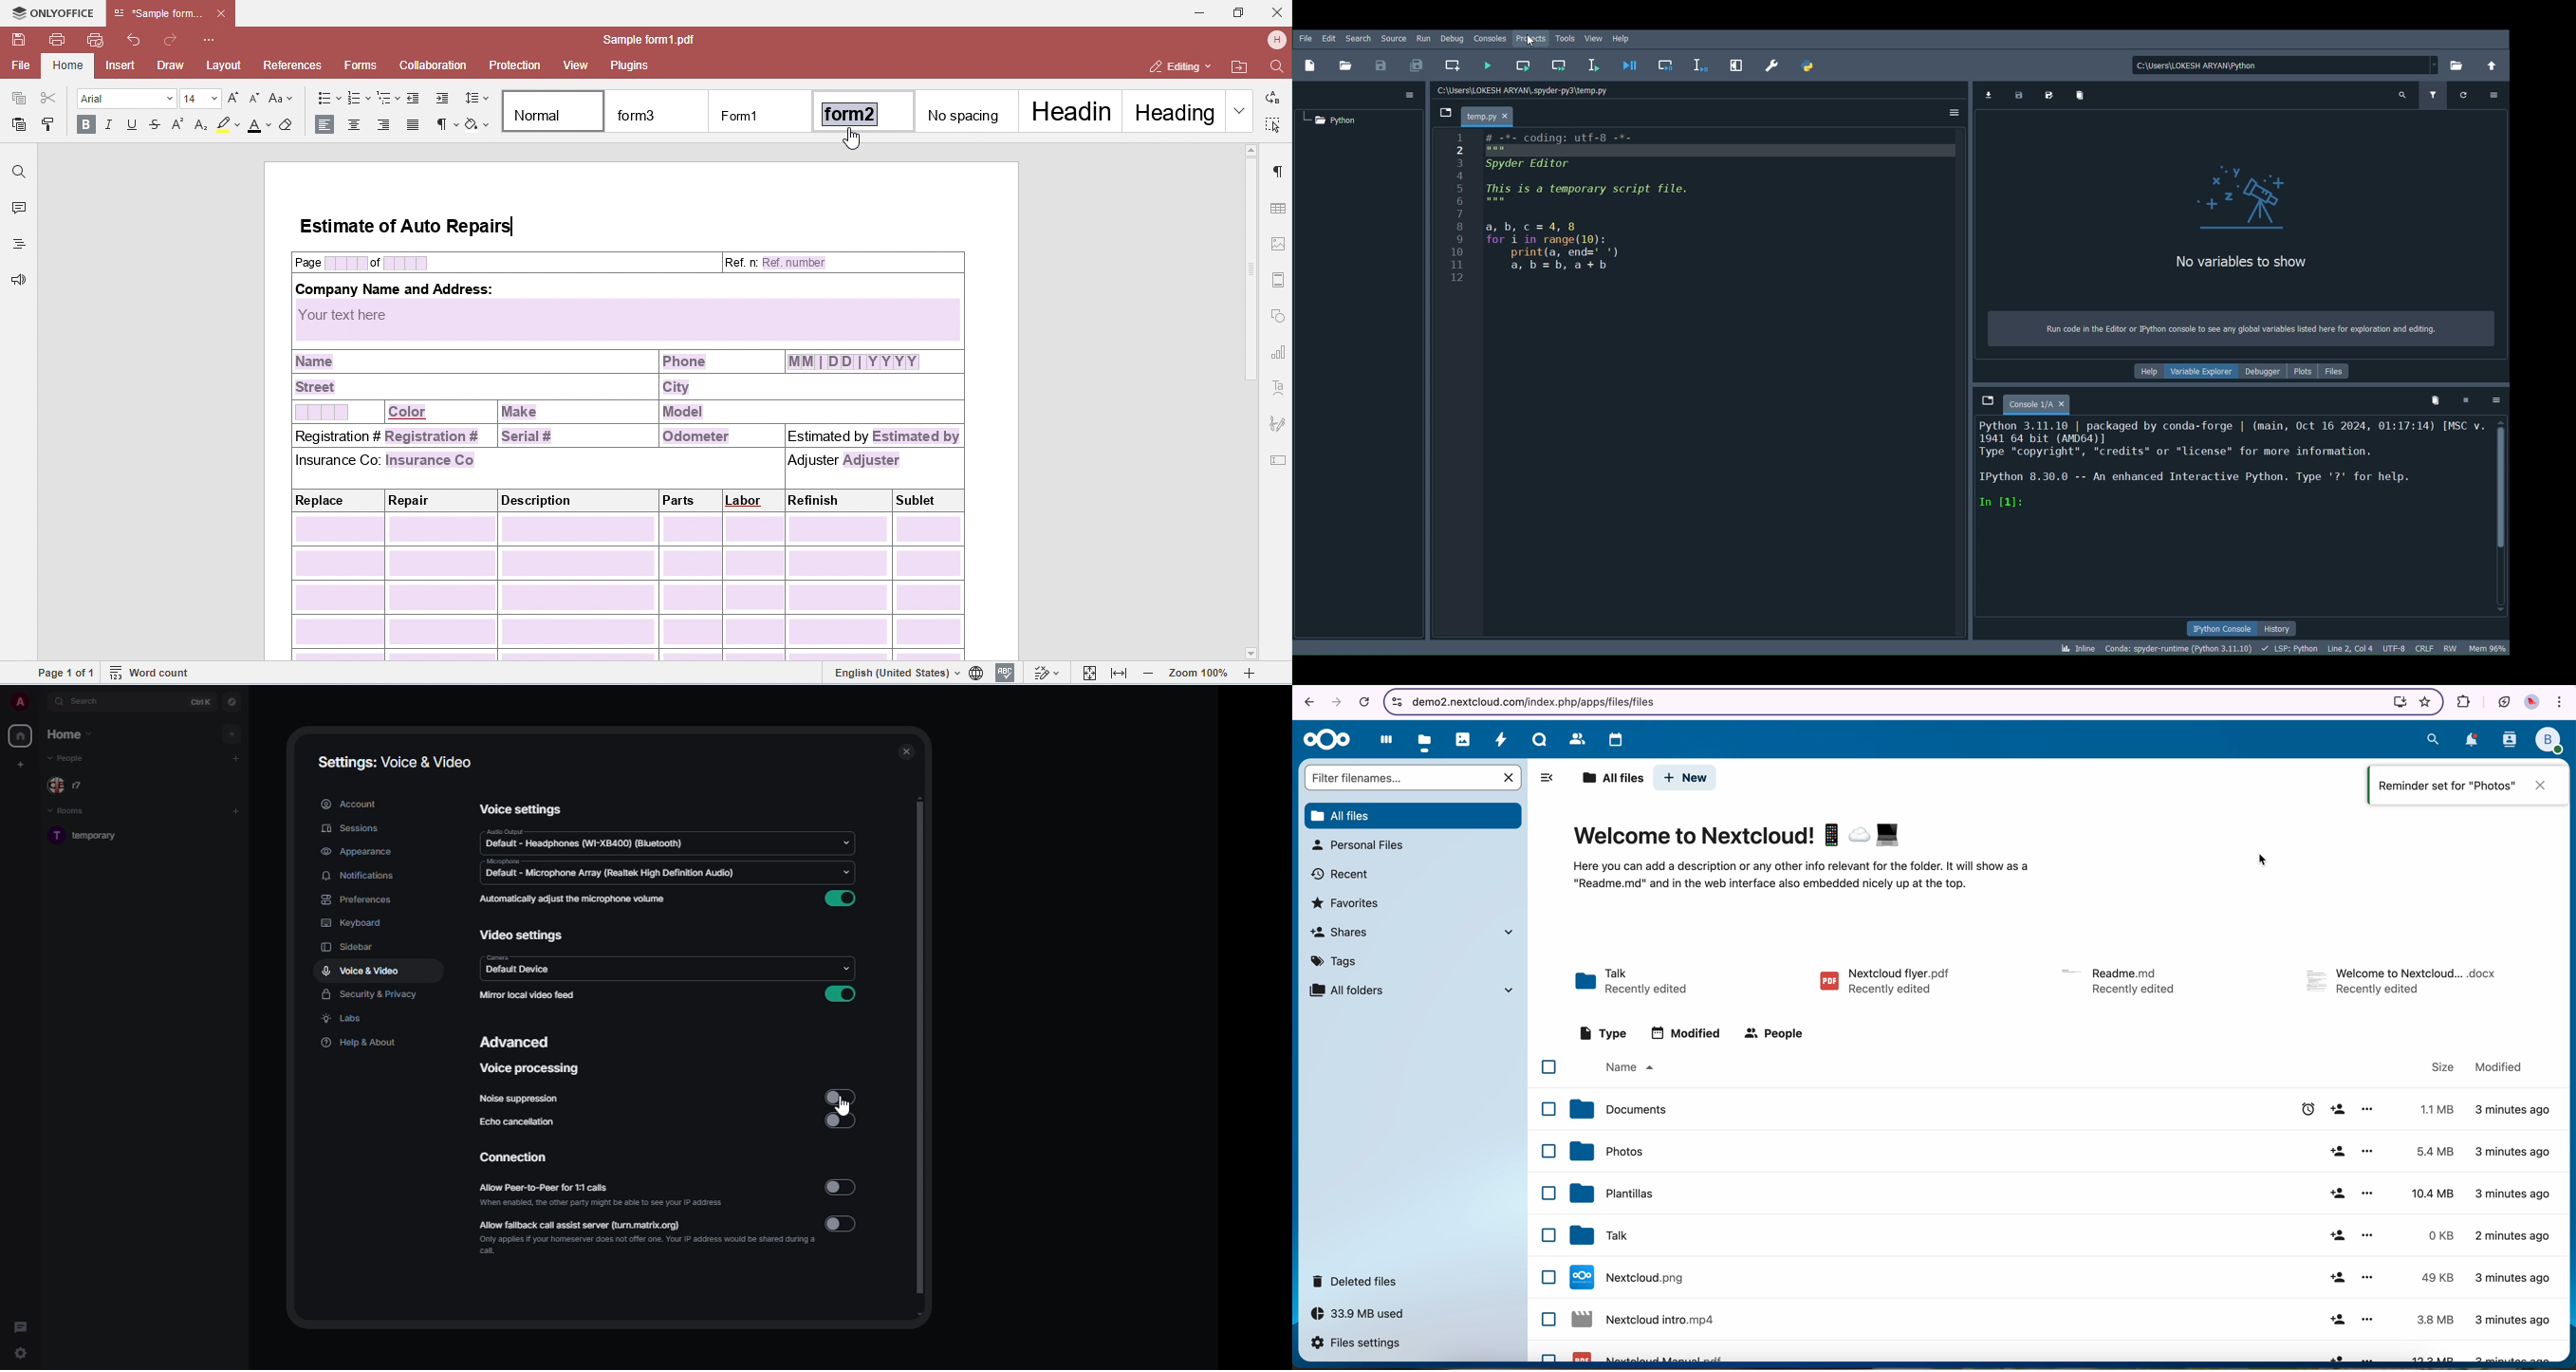 The width and height of the screenshot is (2576, 1372). What do you see at coordinates (1451, 39) in the screenshot?
I see `Debug` at bounding box center [1451, 39].